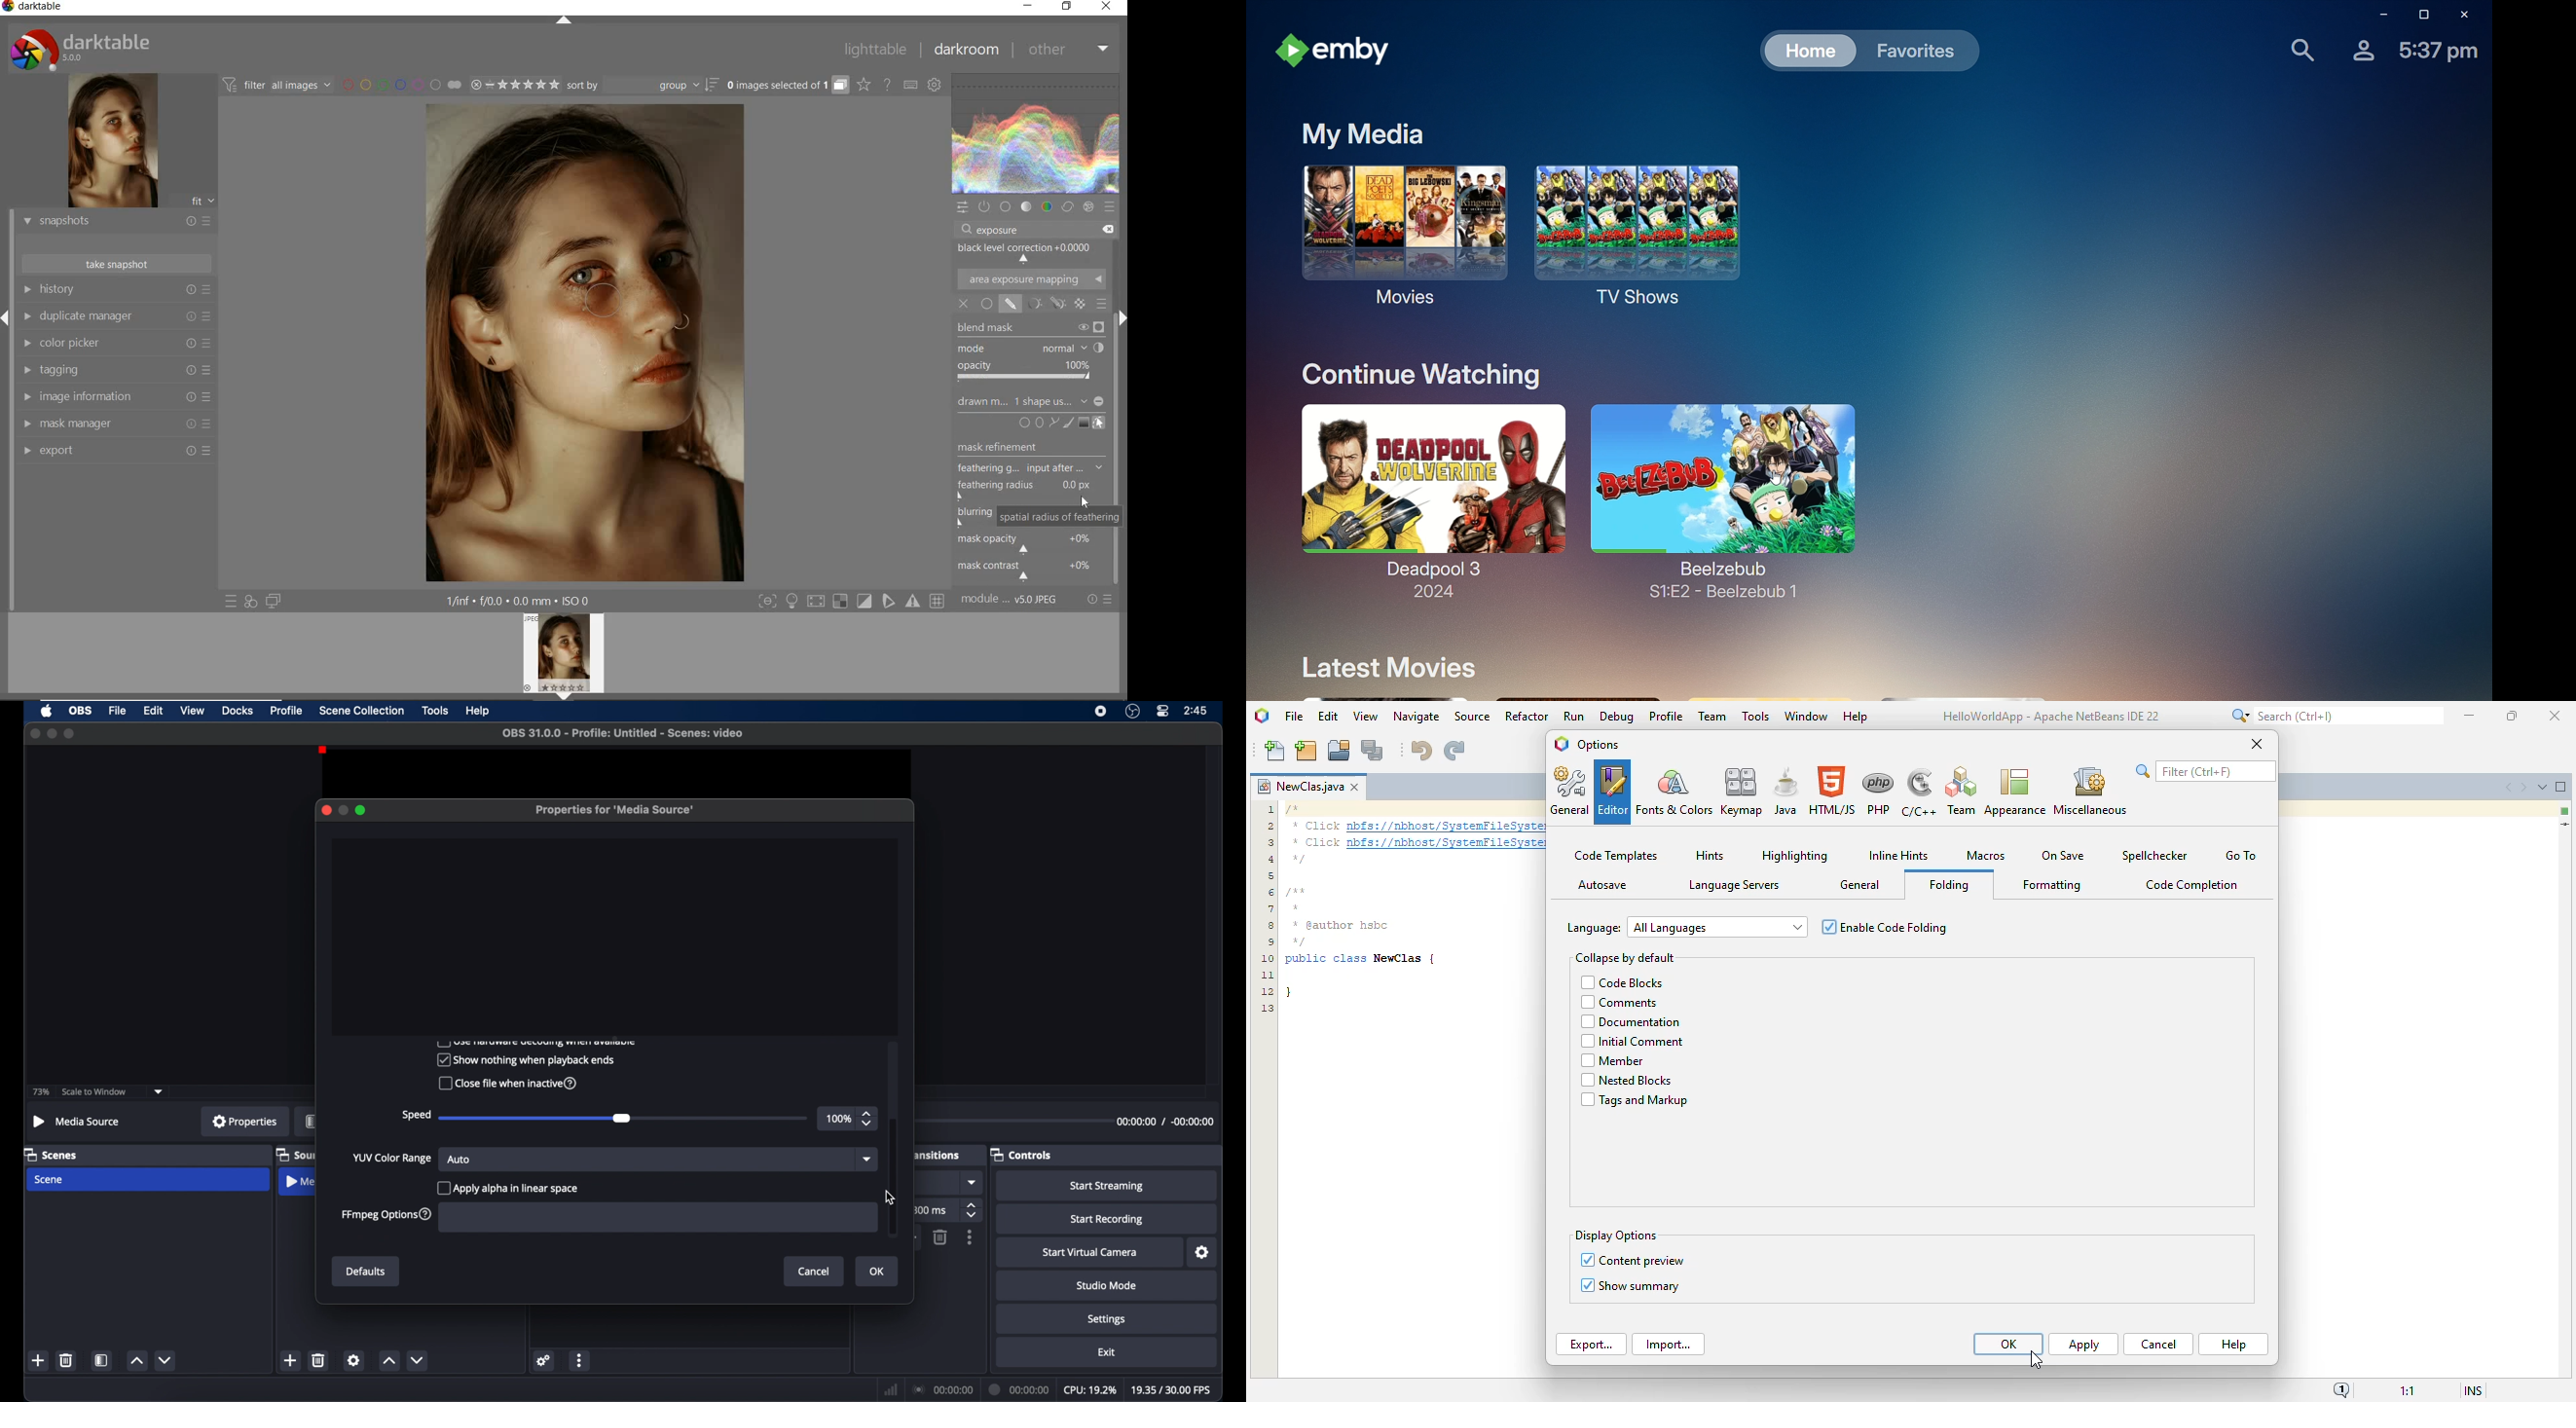  Describe the element at coordinates (506, 1085) in the screenshot. I see `Close file when inactive` at that location.